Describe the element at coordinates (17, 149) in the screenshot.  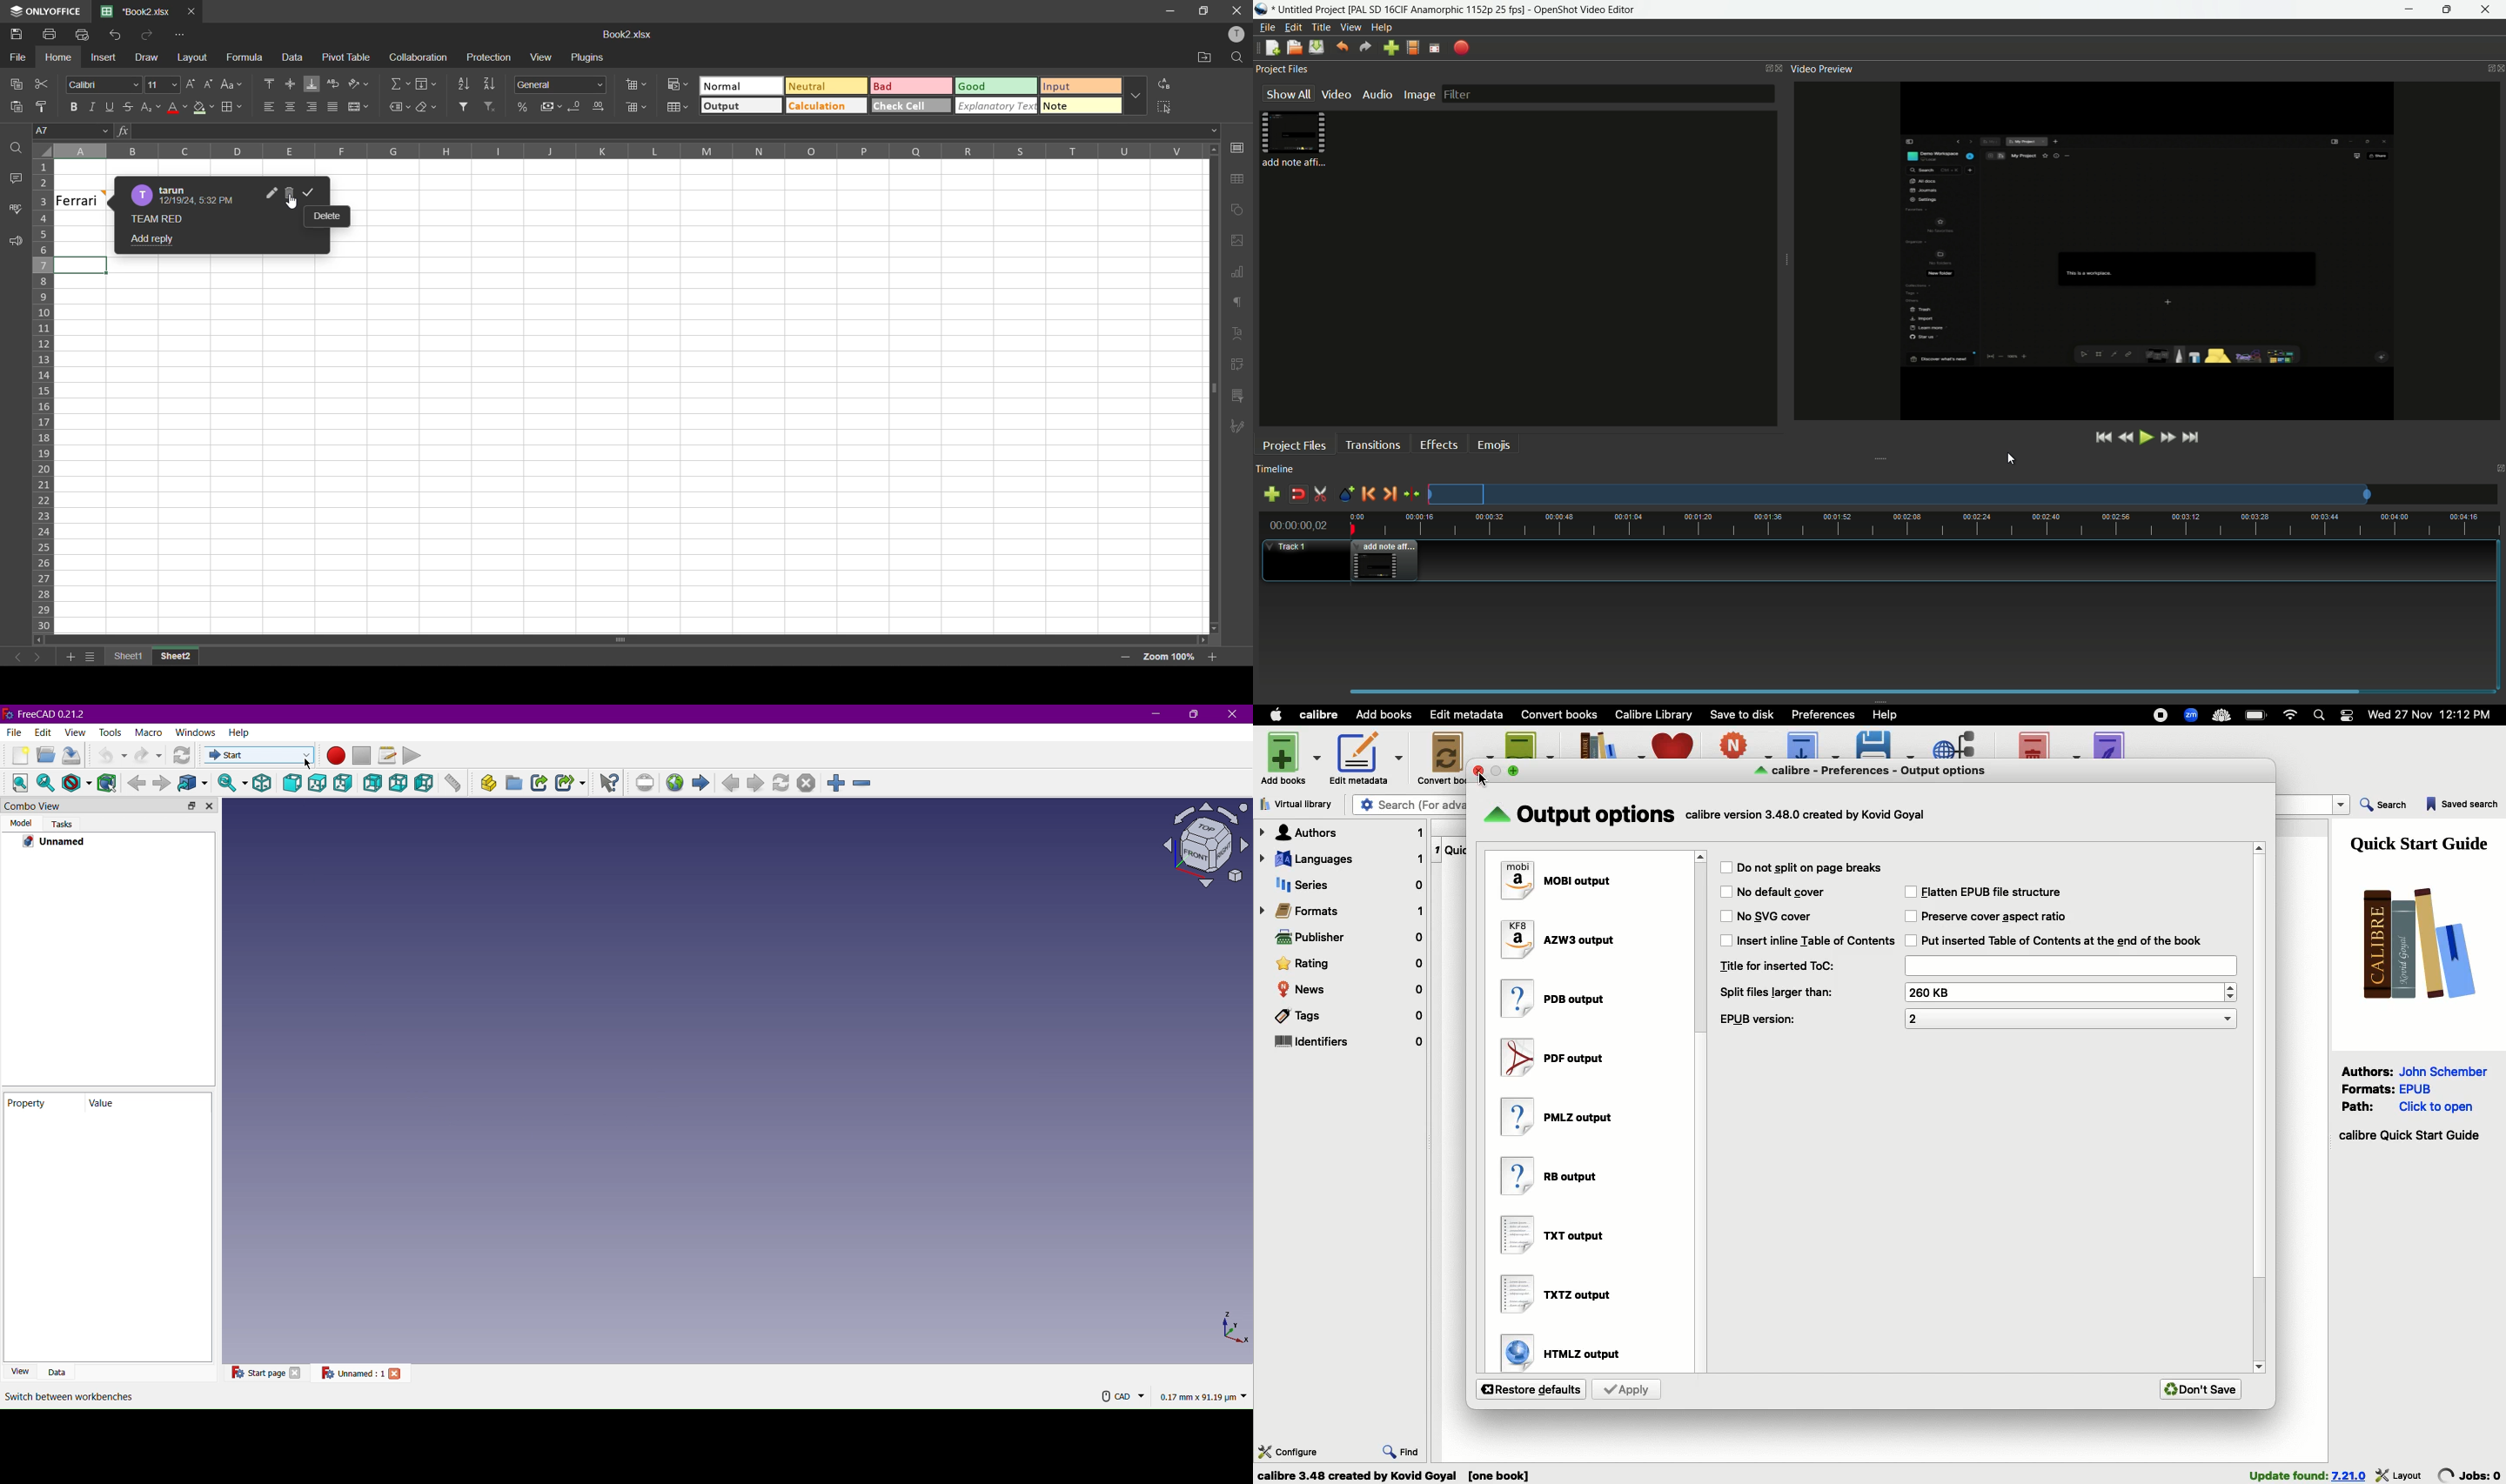
I see `find` at that location.